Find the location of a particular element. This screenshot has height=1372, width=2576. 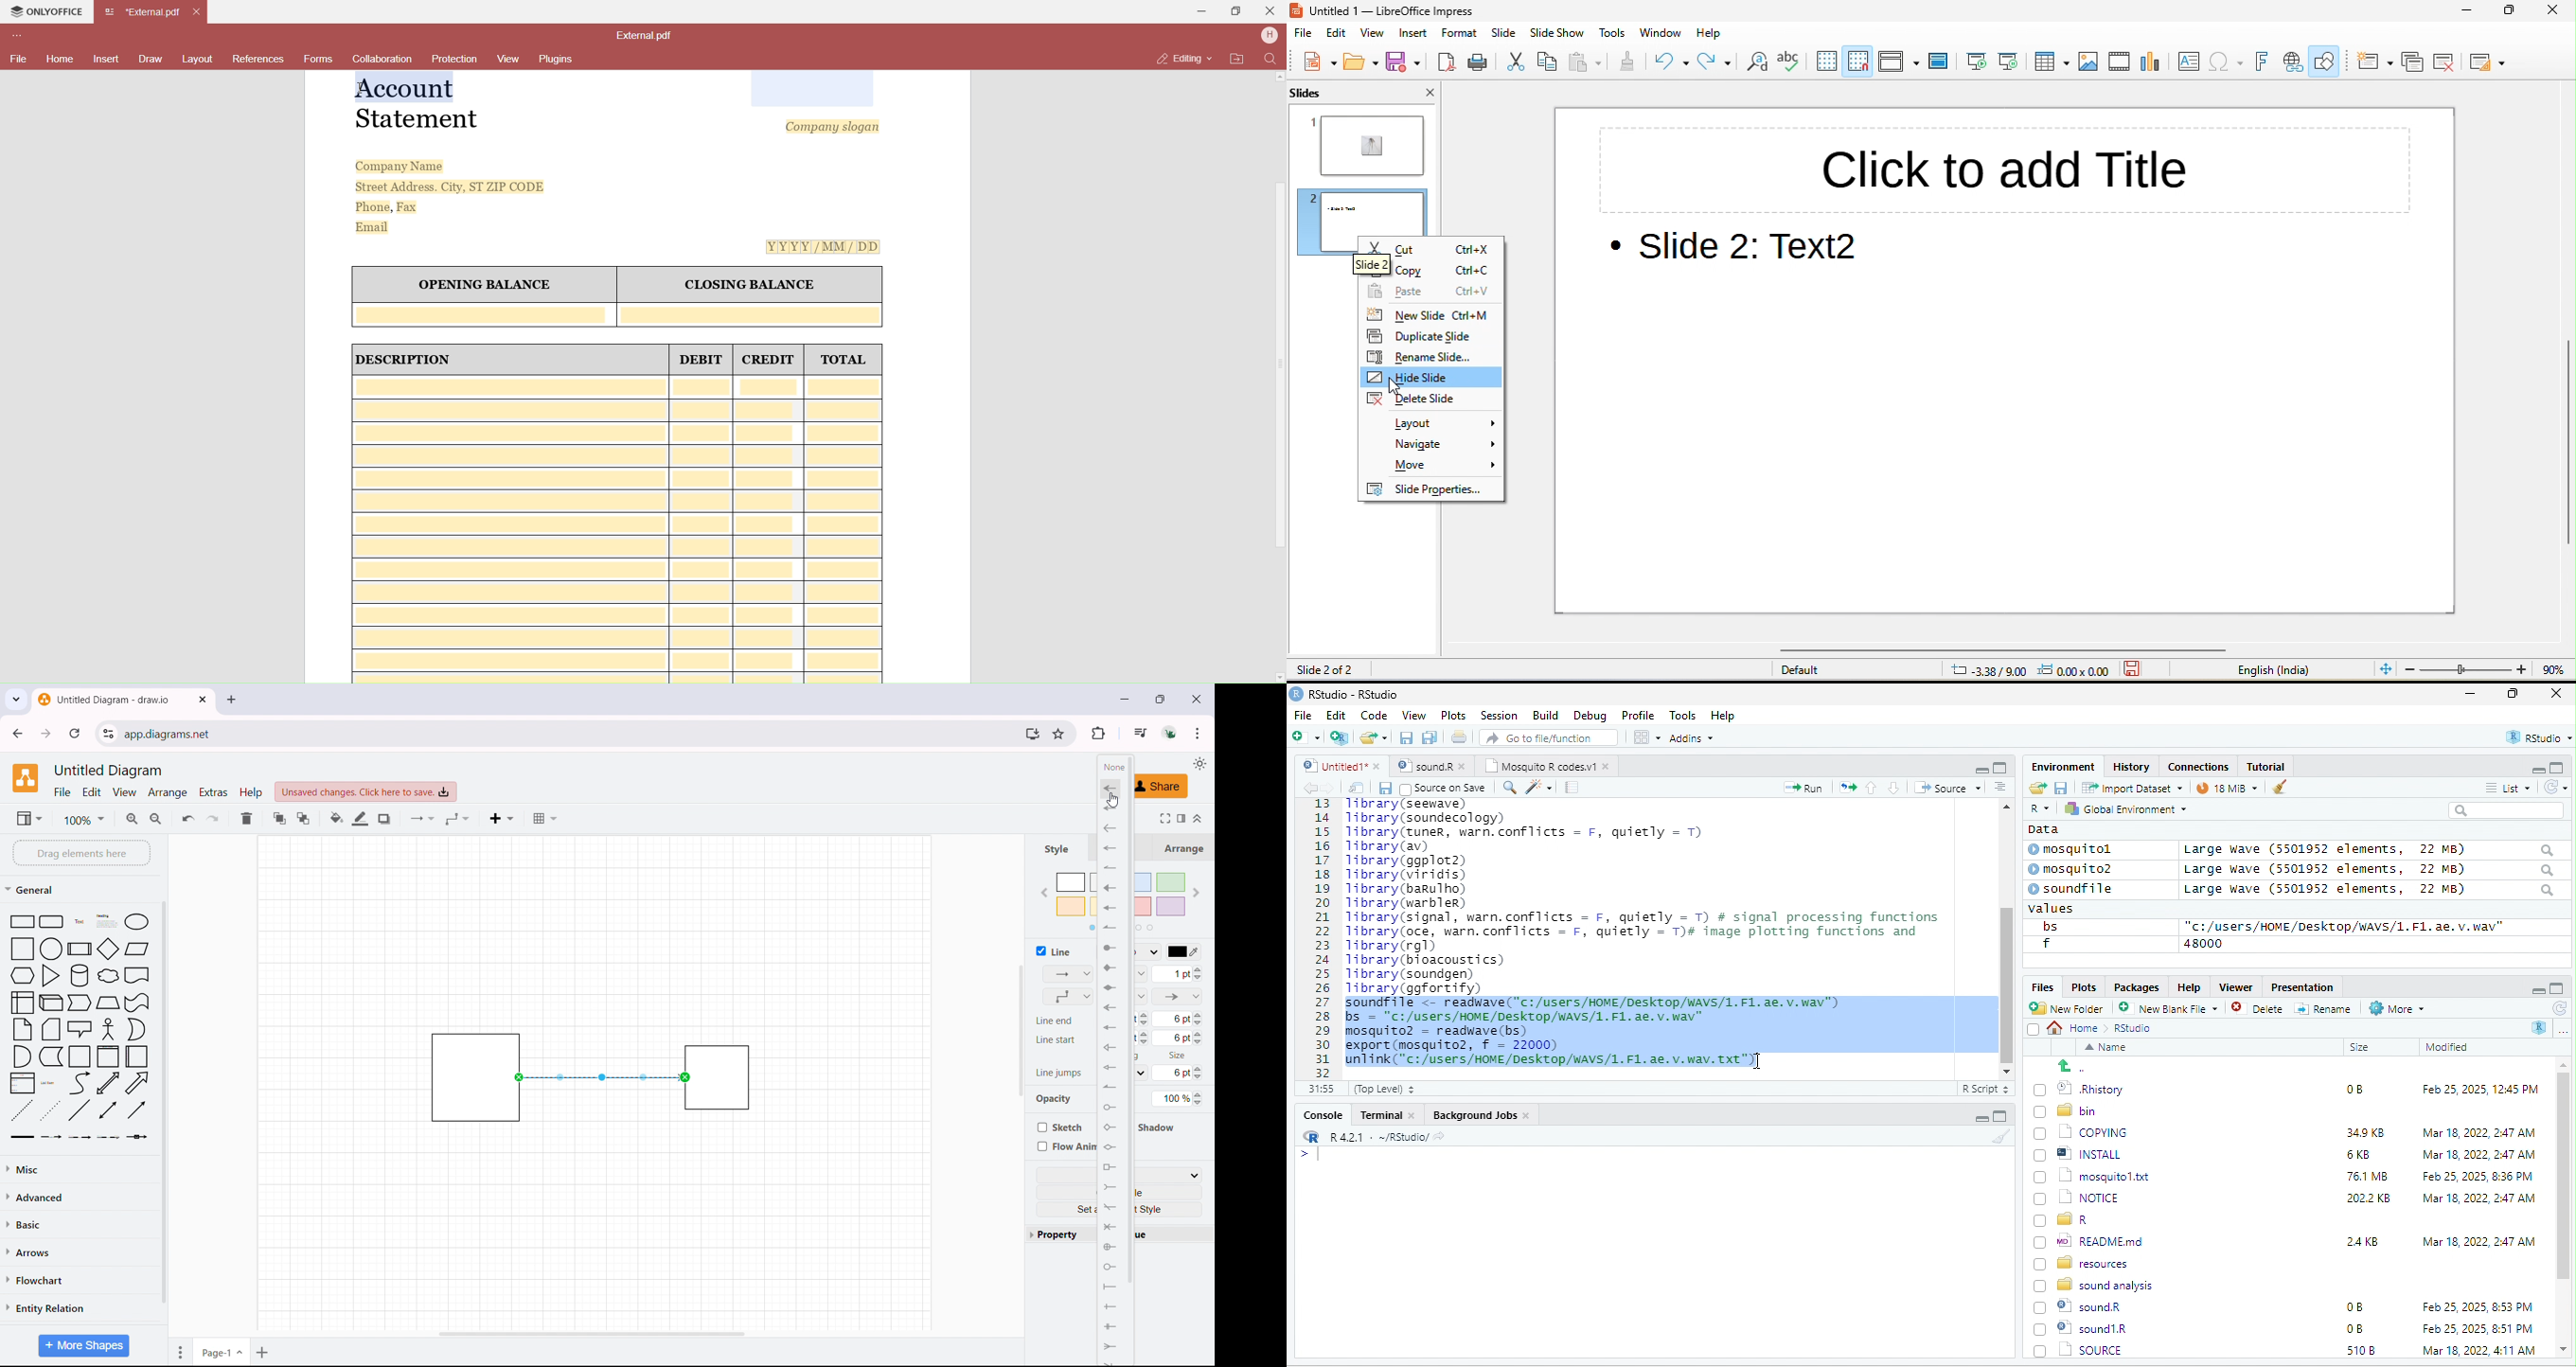

shape library is located at coordinates (80, 1028).